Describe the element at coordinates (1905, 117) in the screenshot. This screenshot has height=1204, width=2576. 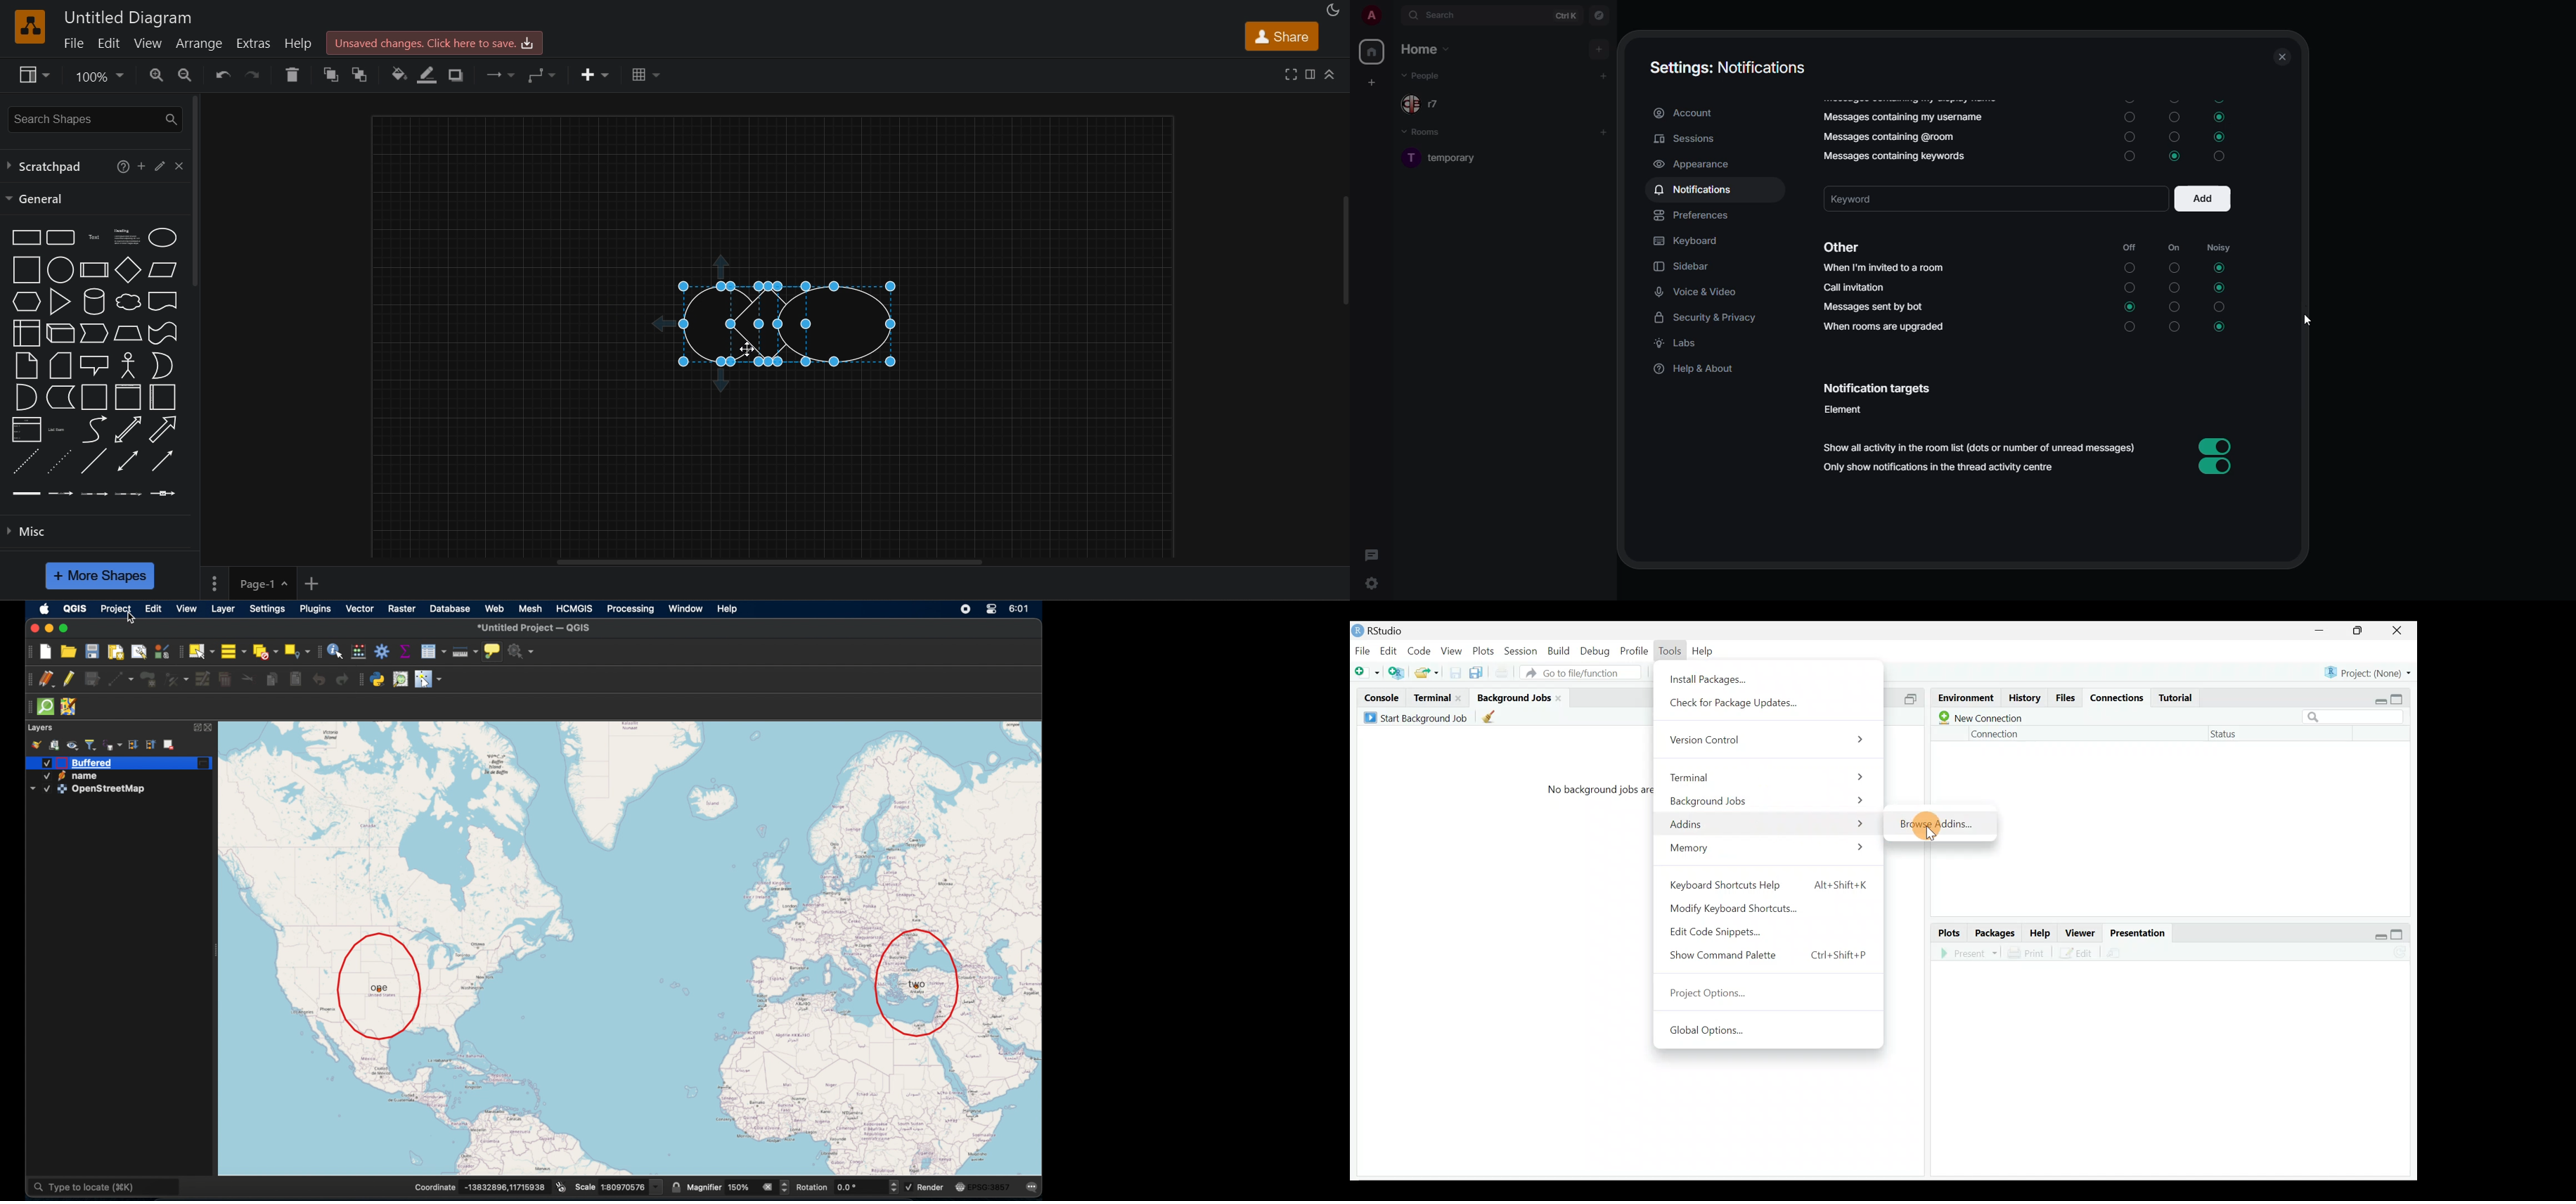
I see `messages containing my username` at that location.